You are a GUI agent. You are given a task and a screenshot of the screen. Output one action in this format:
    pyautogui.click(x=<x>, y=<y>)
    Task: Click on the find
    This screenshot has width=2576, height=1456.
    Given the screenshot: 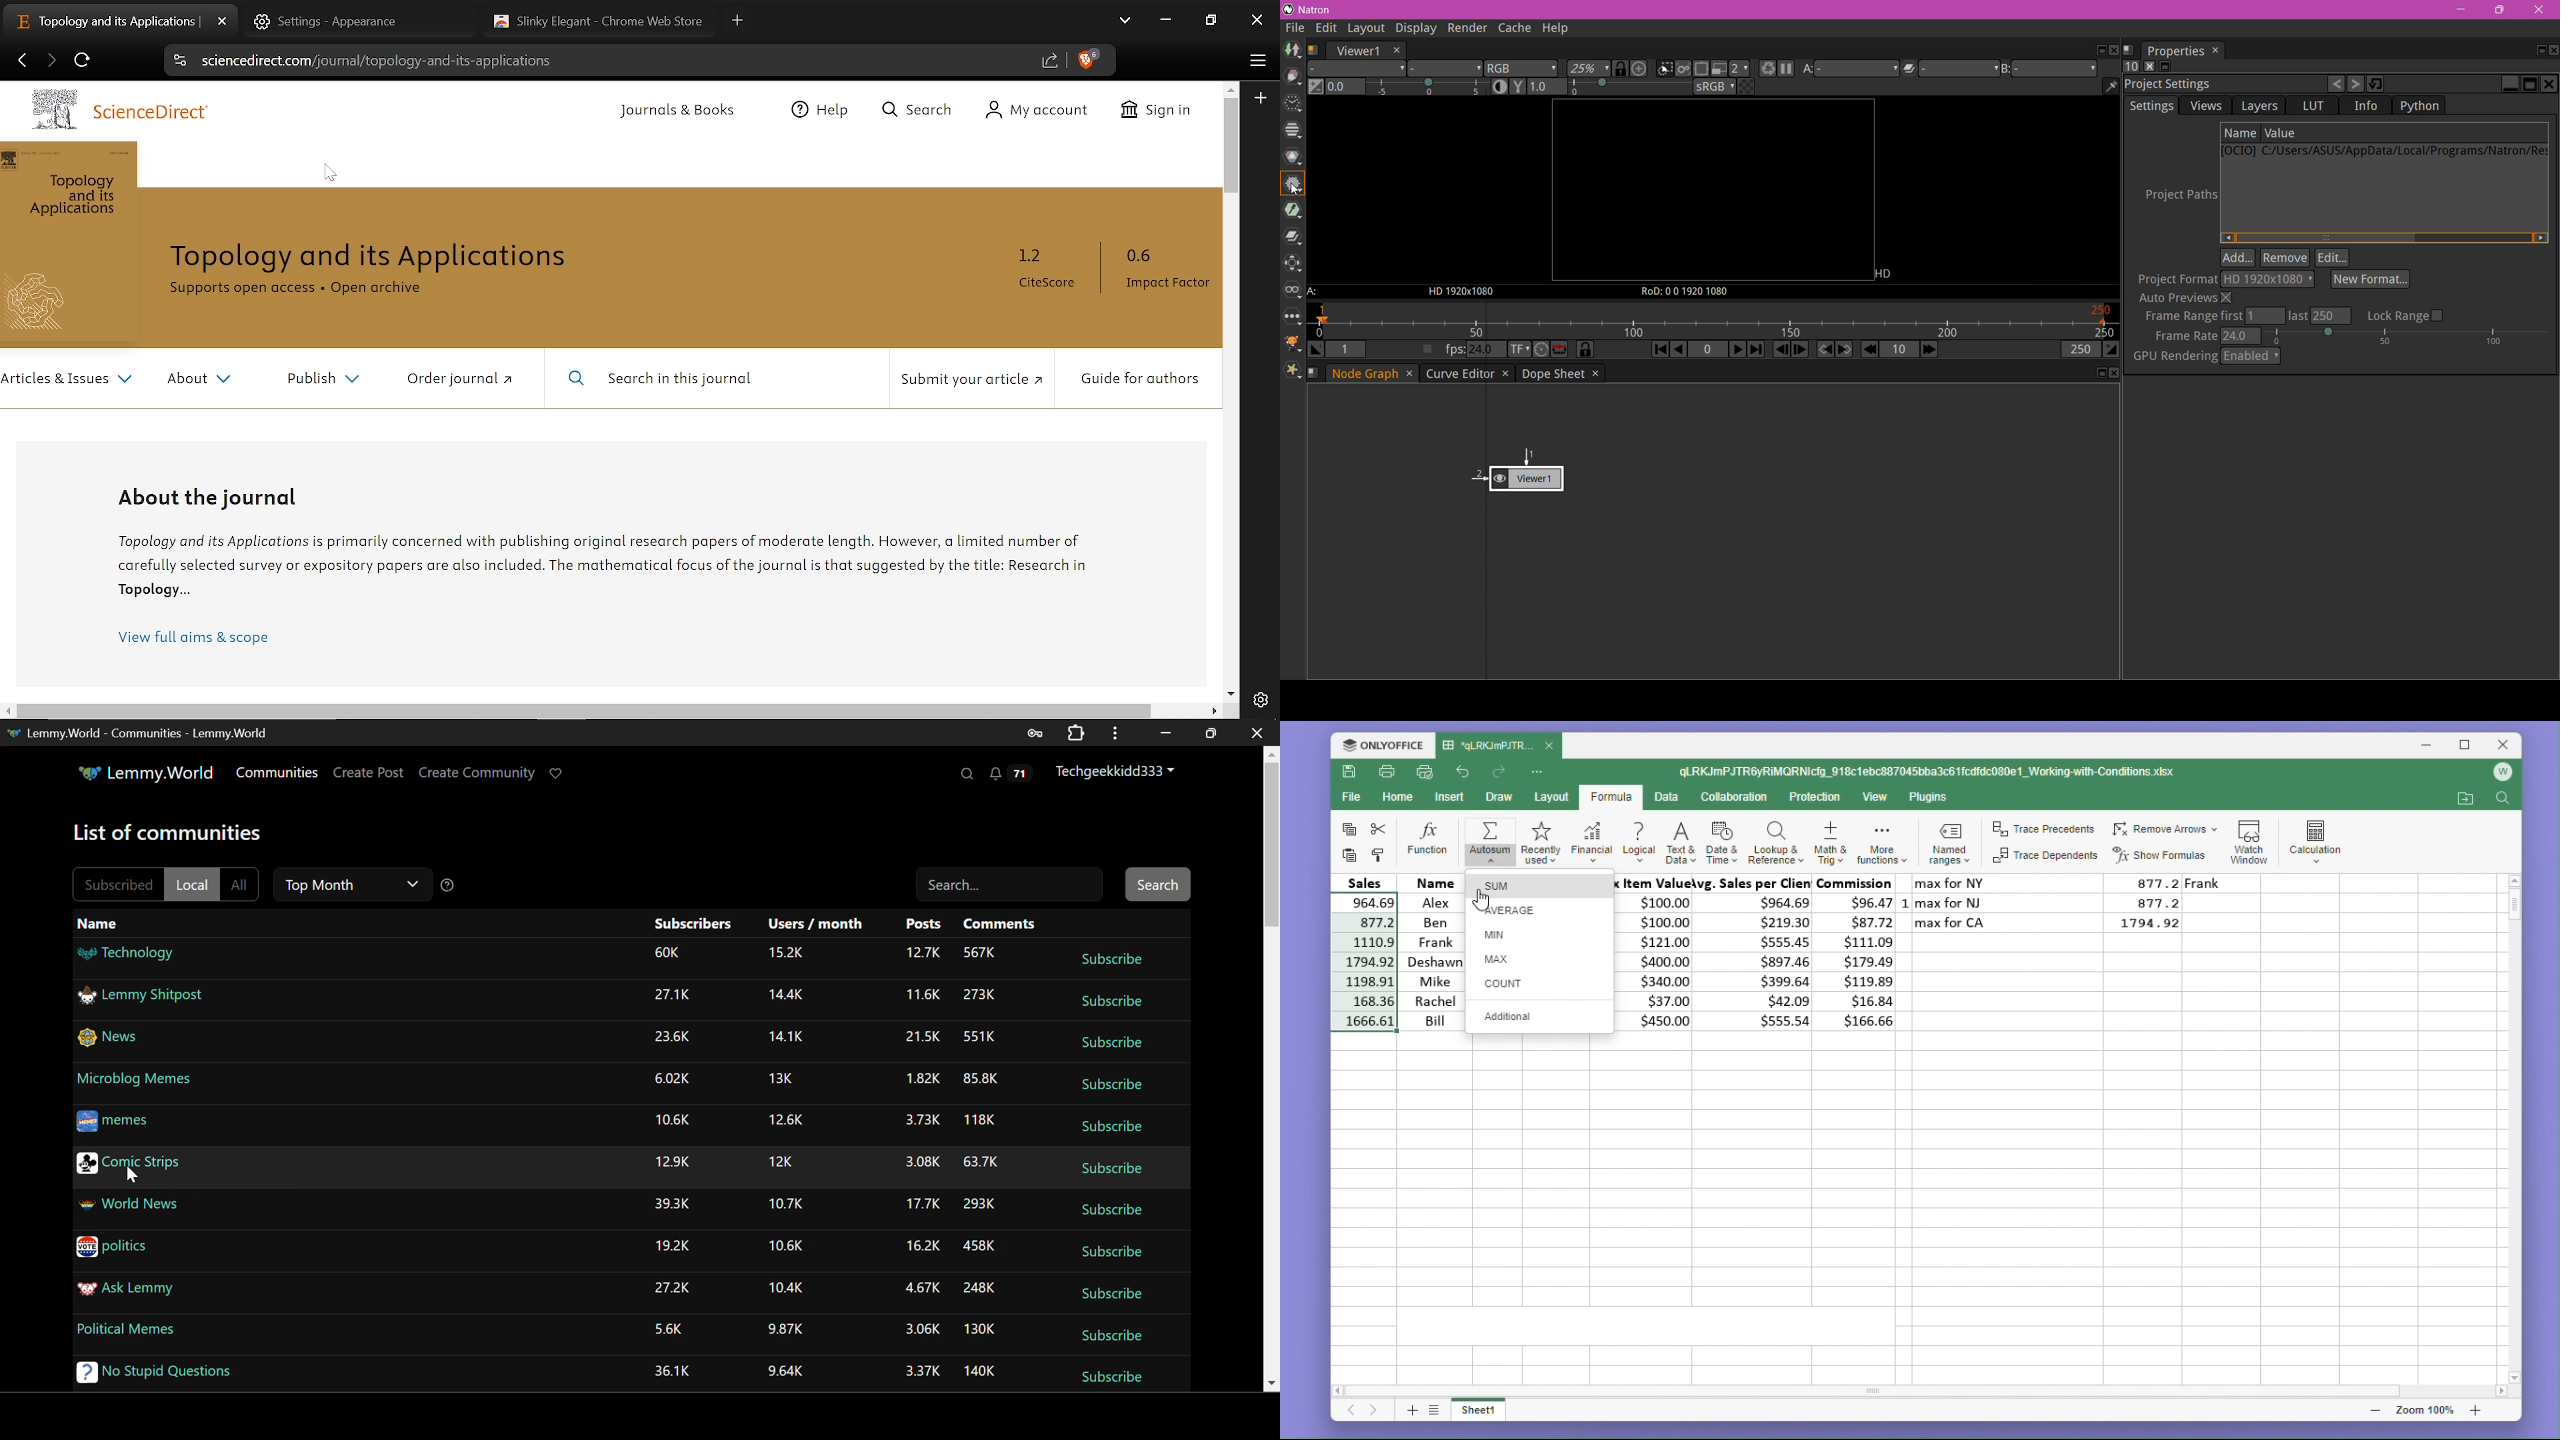 What is the action you would take?
    pyautogui.click(x=2505, y=800)
    